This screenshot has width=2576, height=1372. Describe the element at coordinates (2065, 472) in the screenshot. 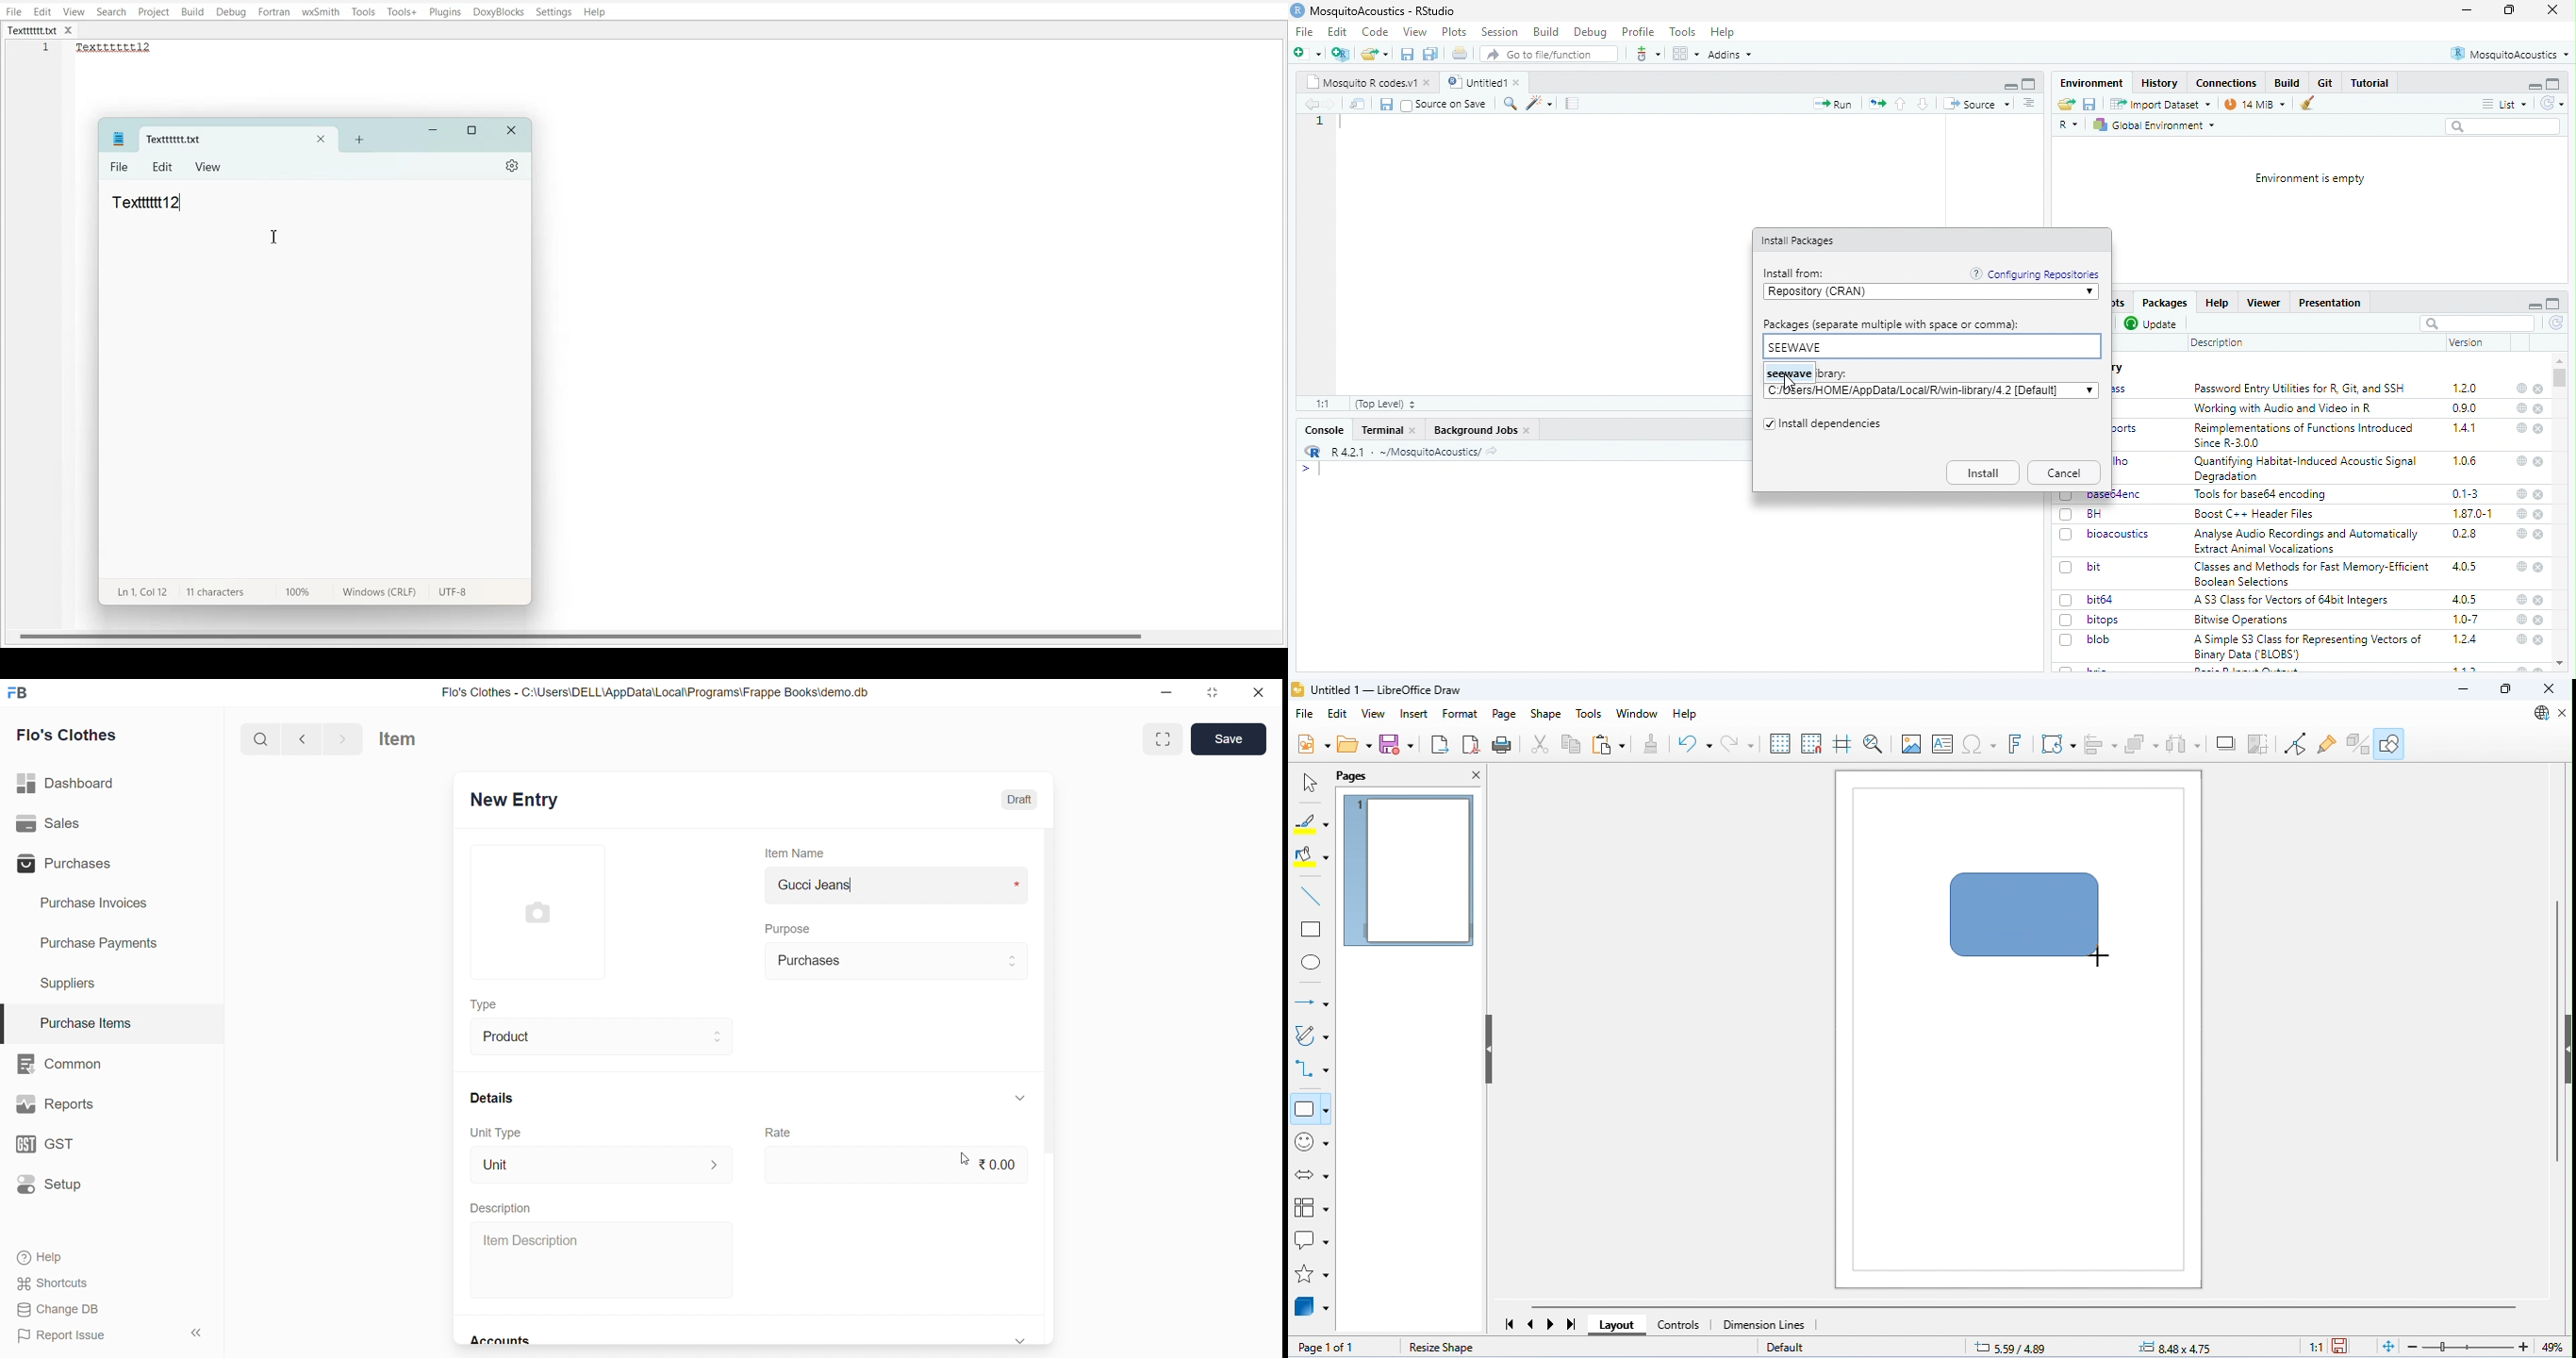

I see `Cancel` at that location.